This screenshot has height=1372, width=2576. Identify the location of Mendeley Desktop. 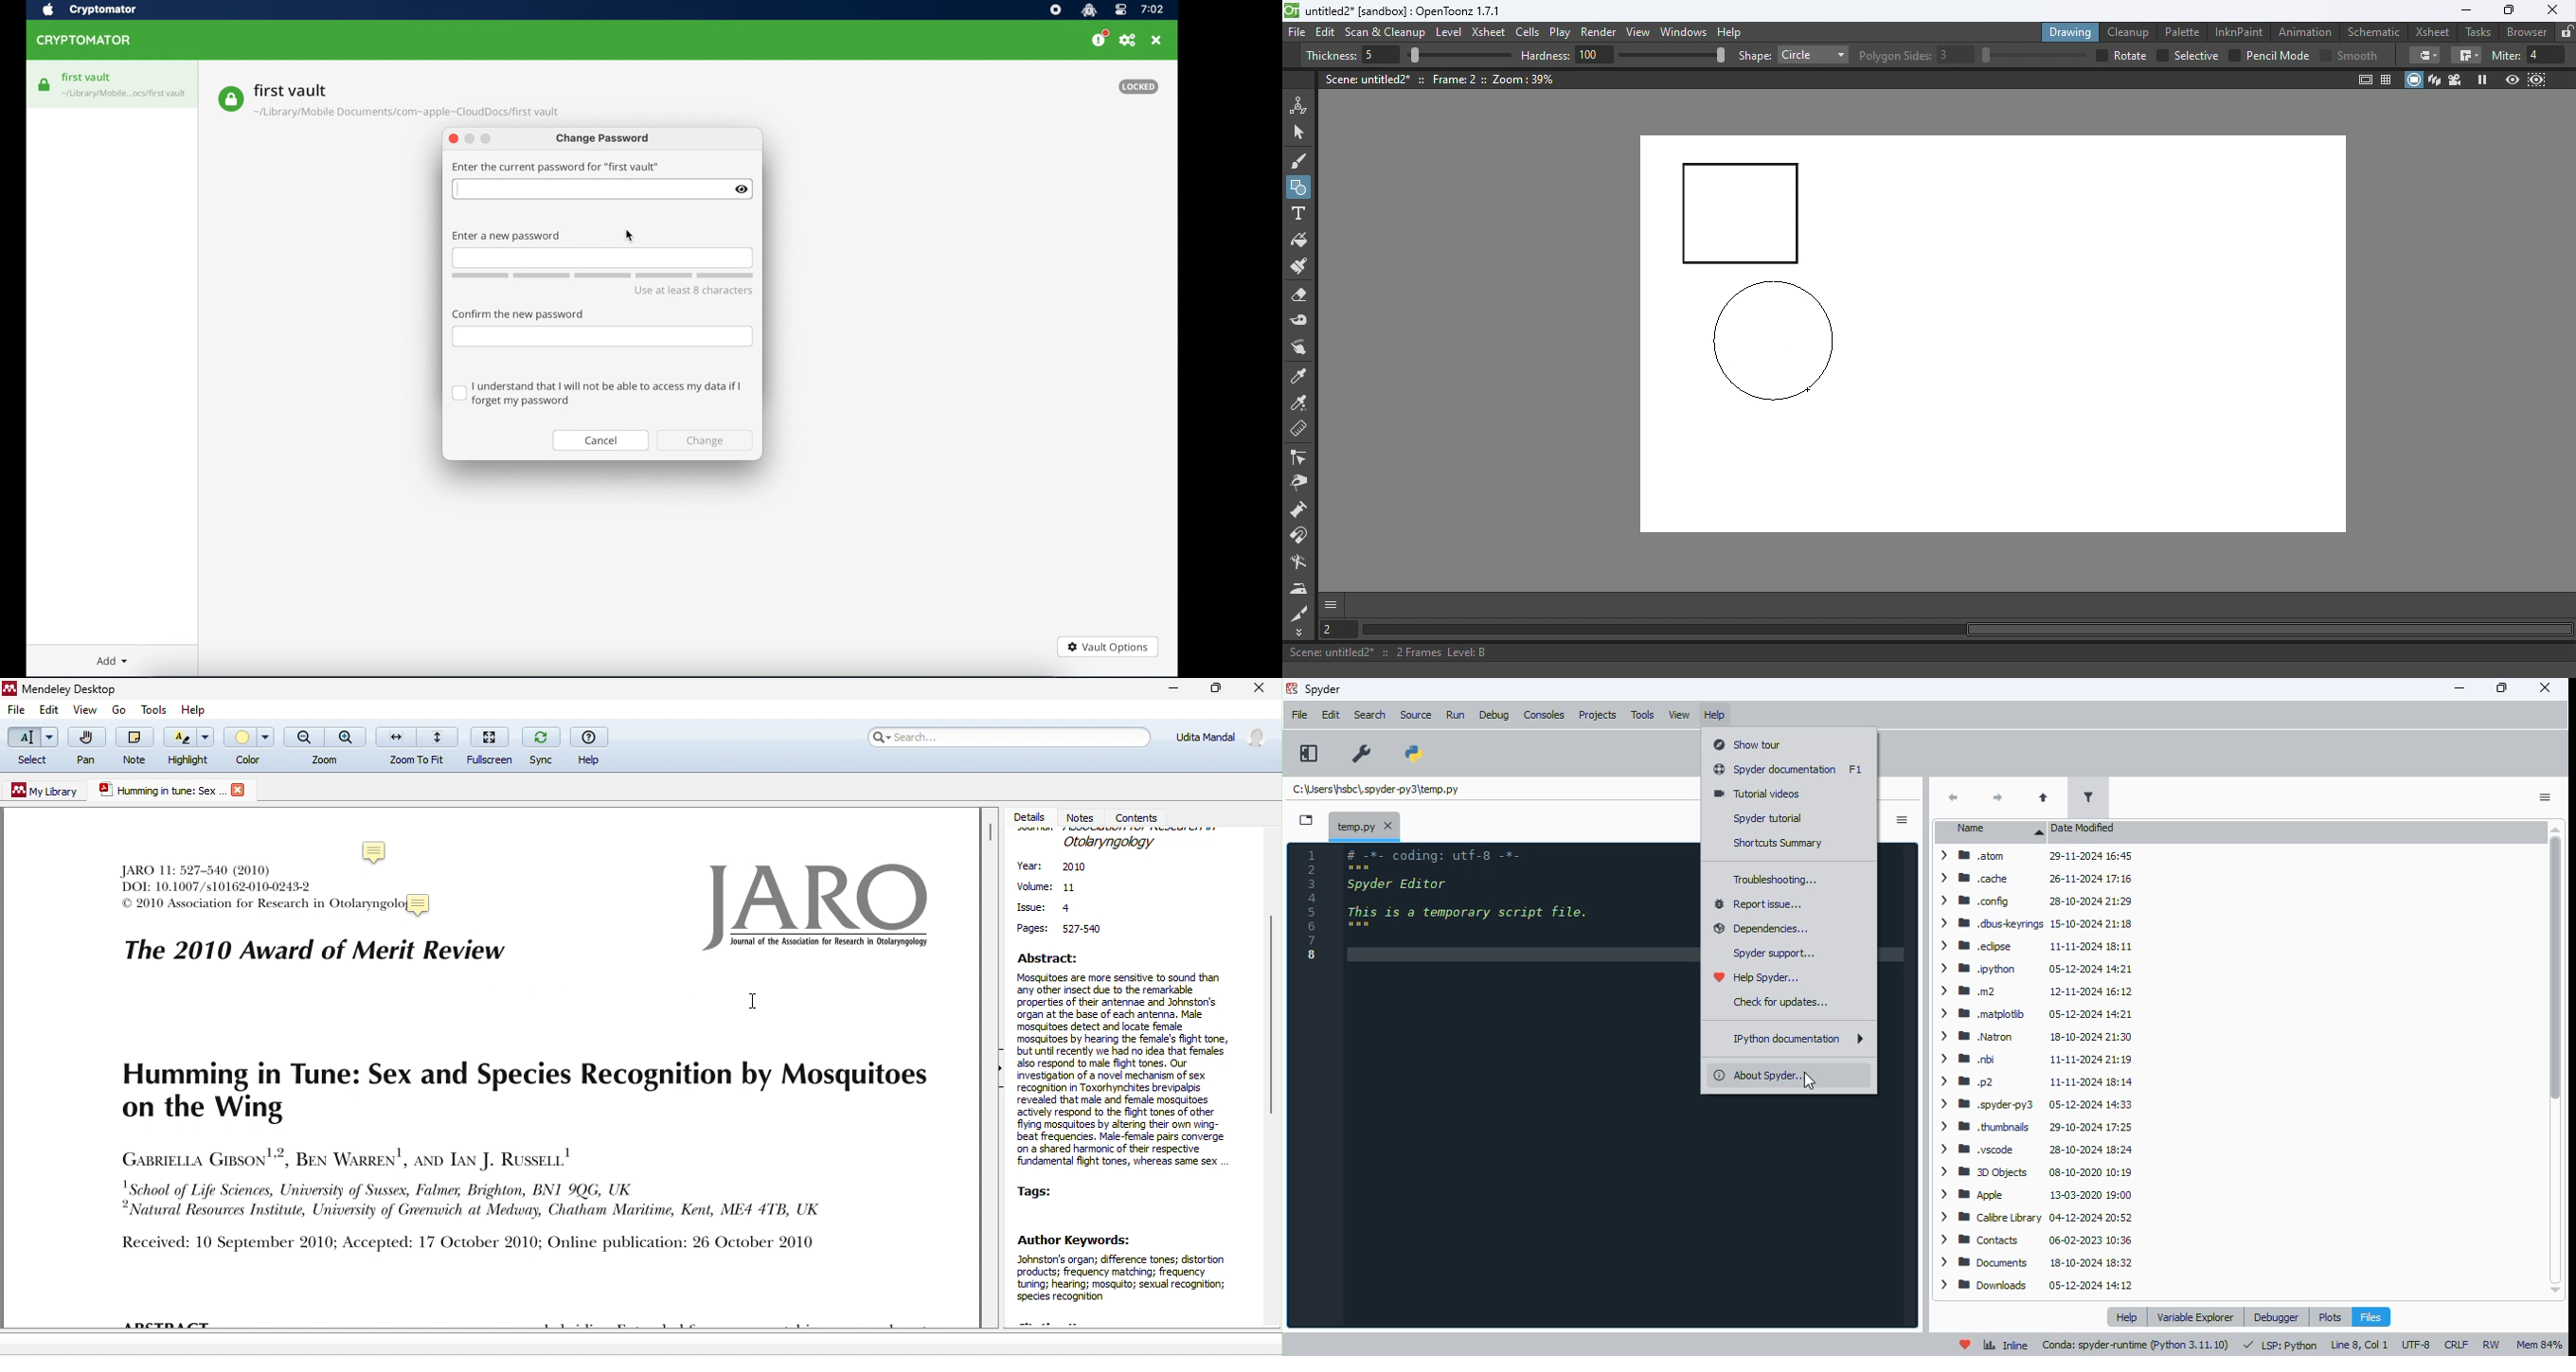
(76, 689).